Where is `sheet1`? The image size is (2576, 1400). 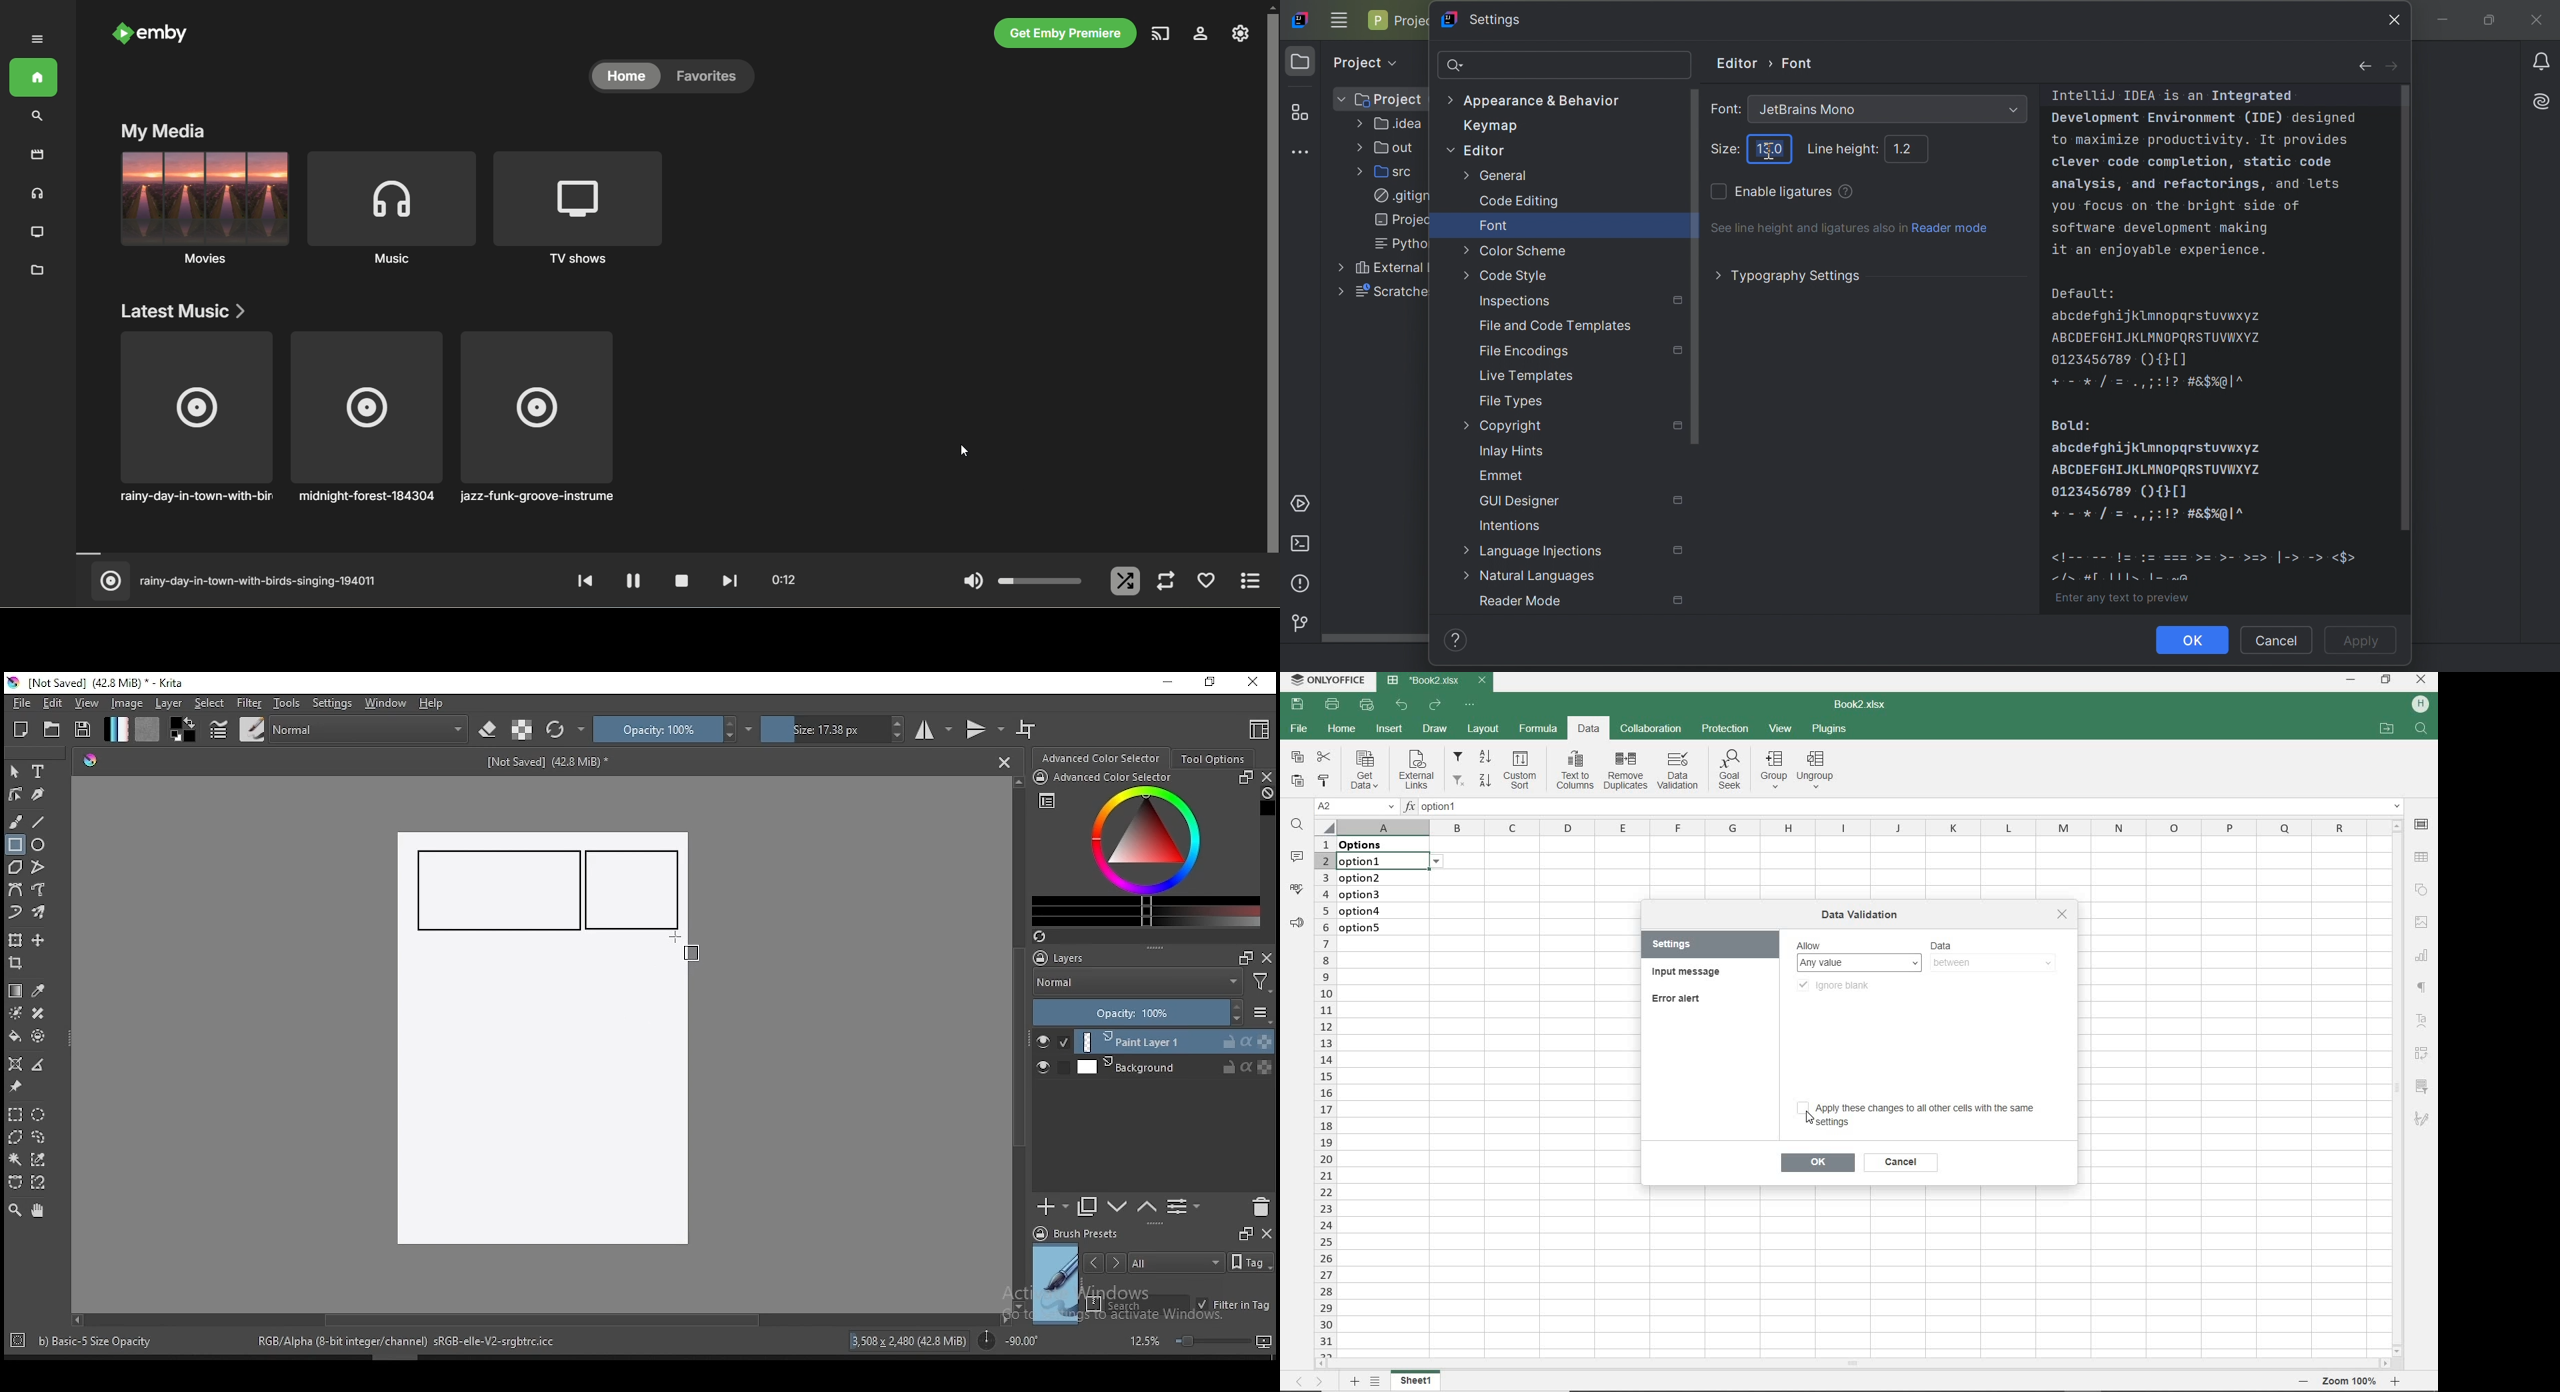
sheet1 is located at coordinates (1417, 1381).